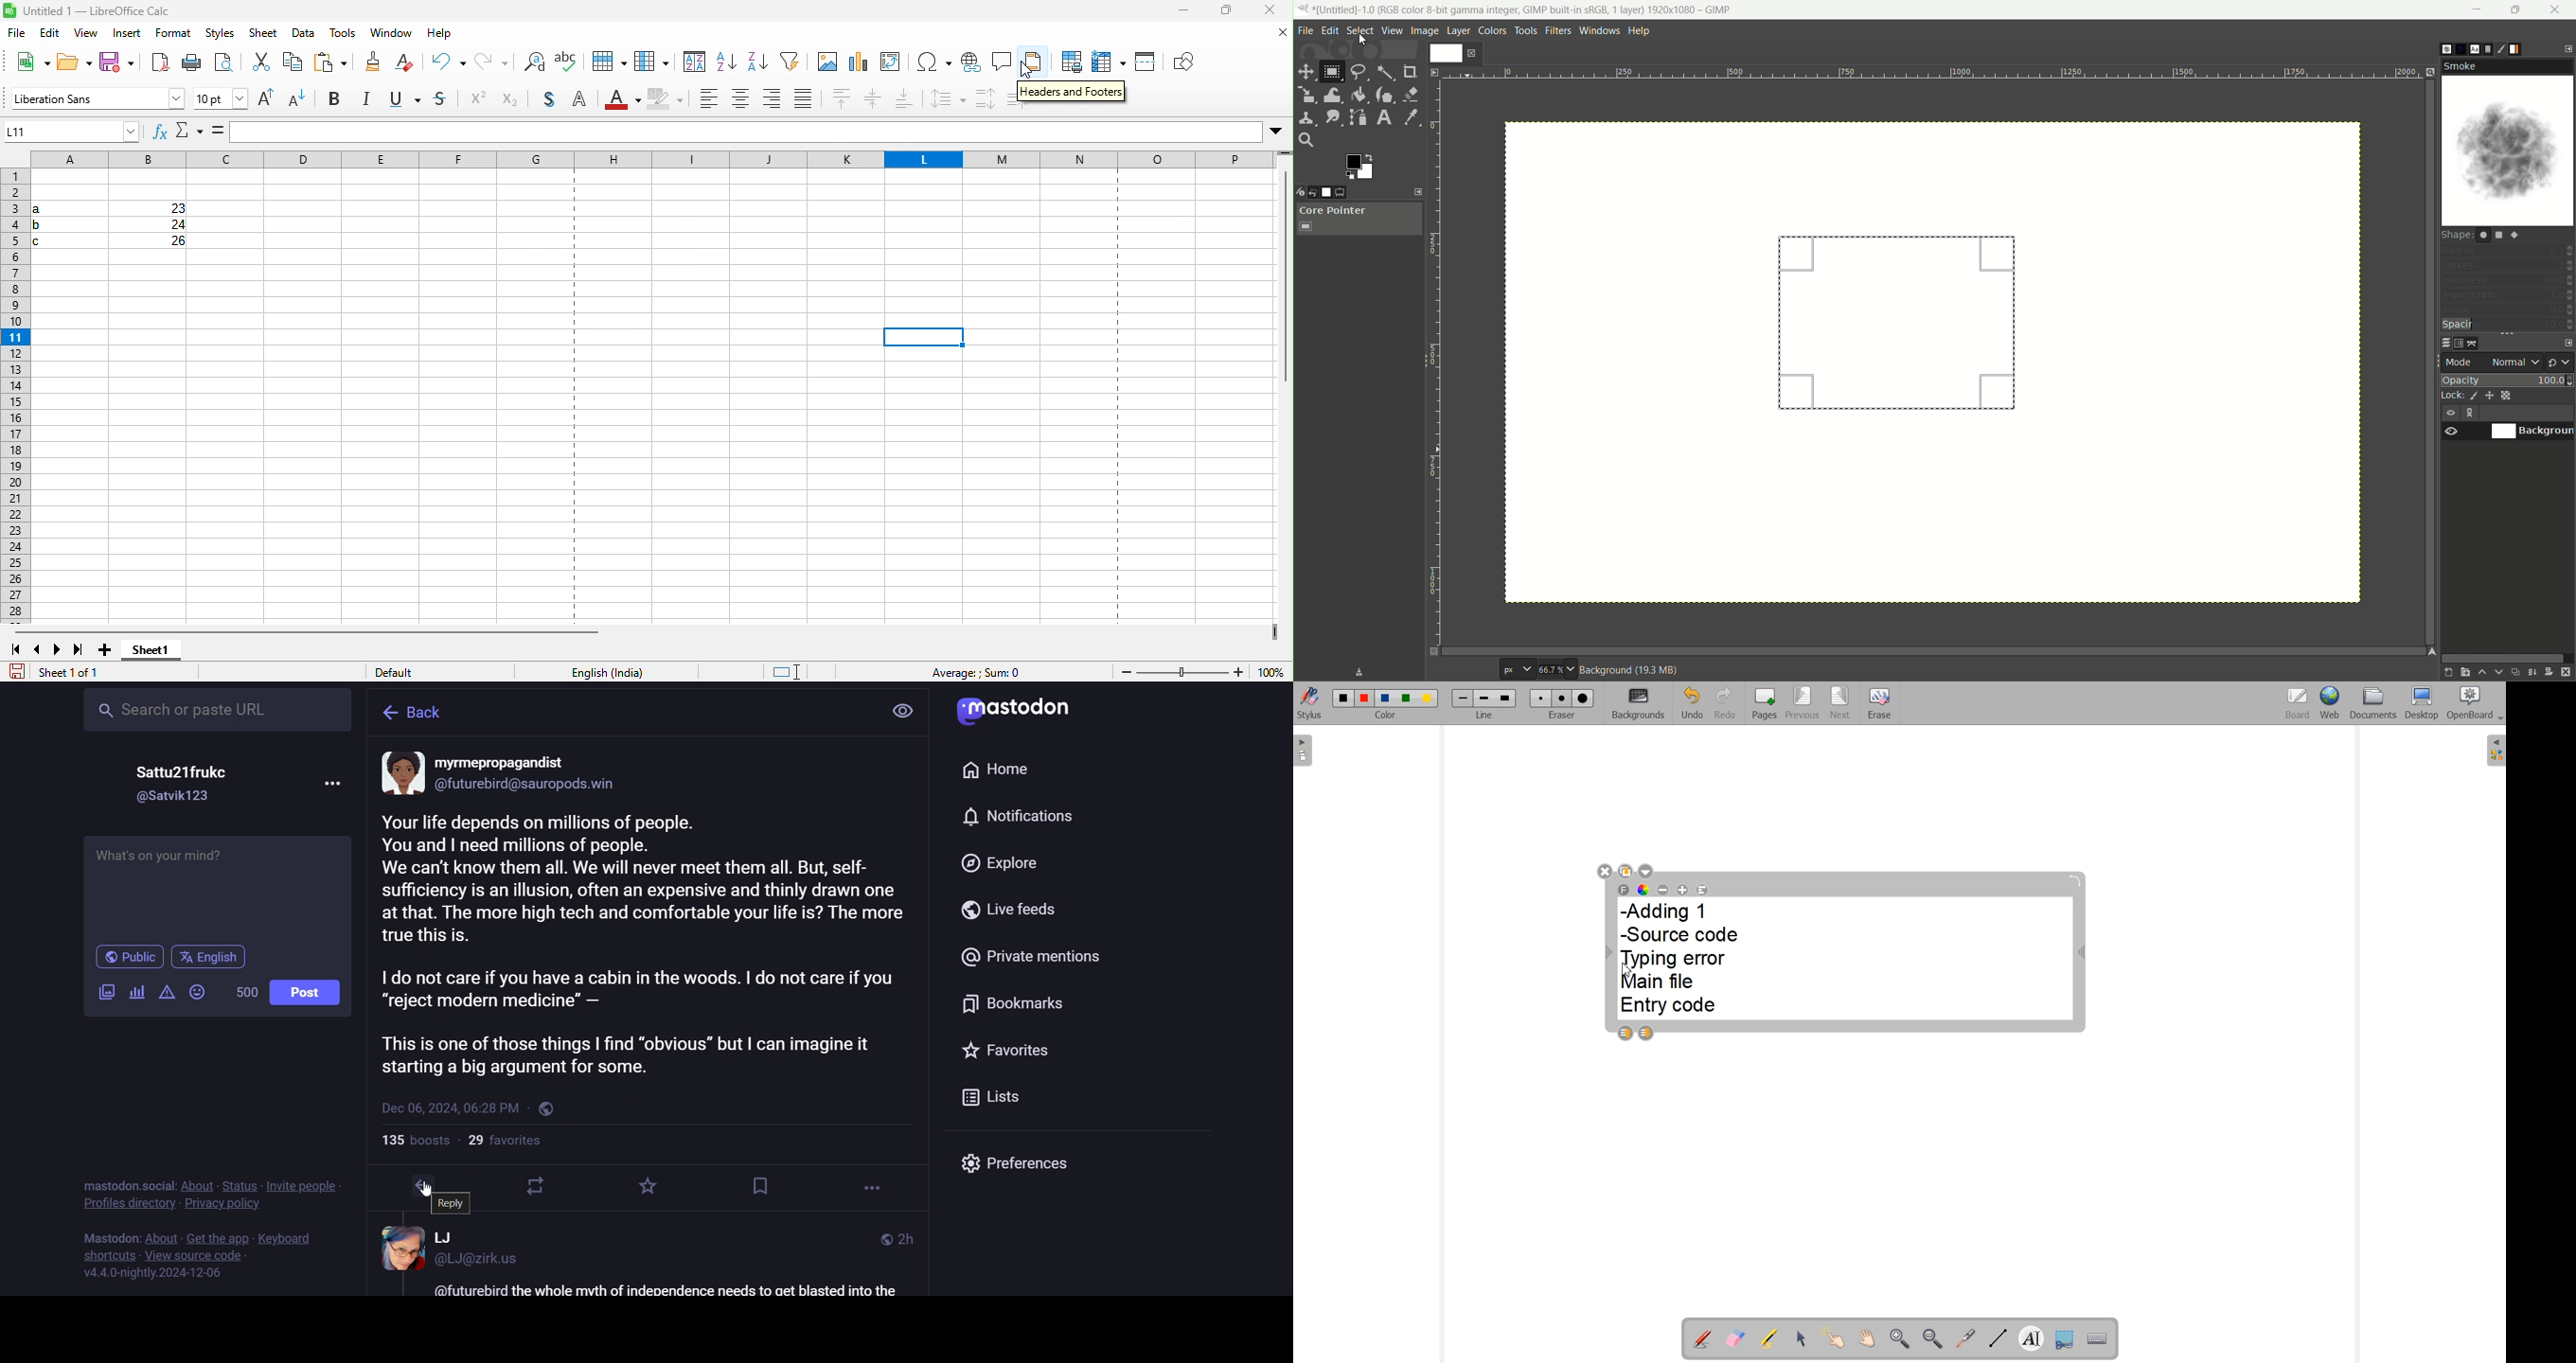 The height and width of the screenshot is (1372, 2576). Describe the element at coordinates (426, 1191) in the screenshot. I see `cursor` at that location.